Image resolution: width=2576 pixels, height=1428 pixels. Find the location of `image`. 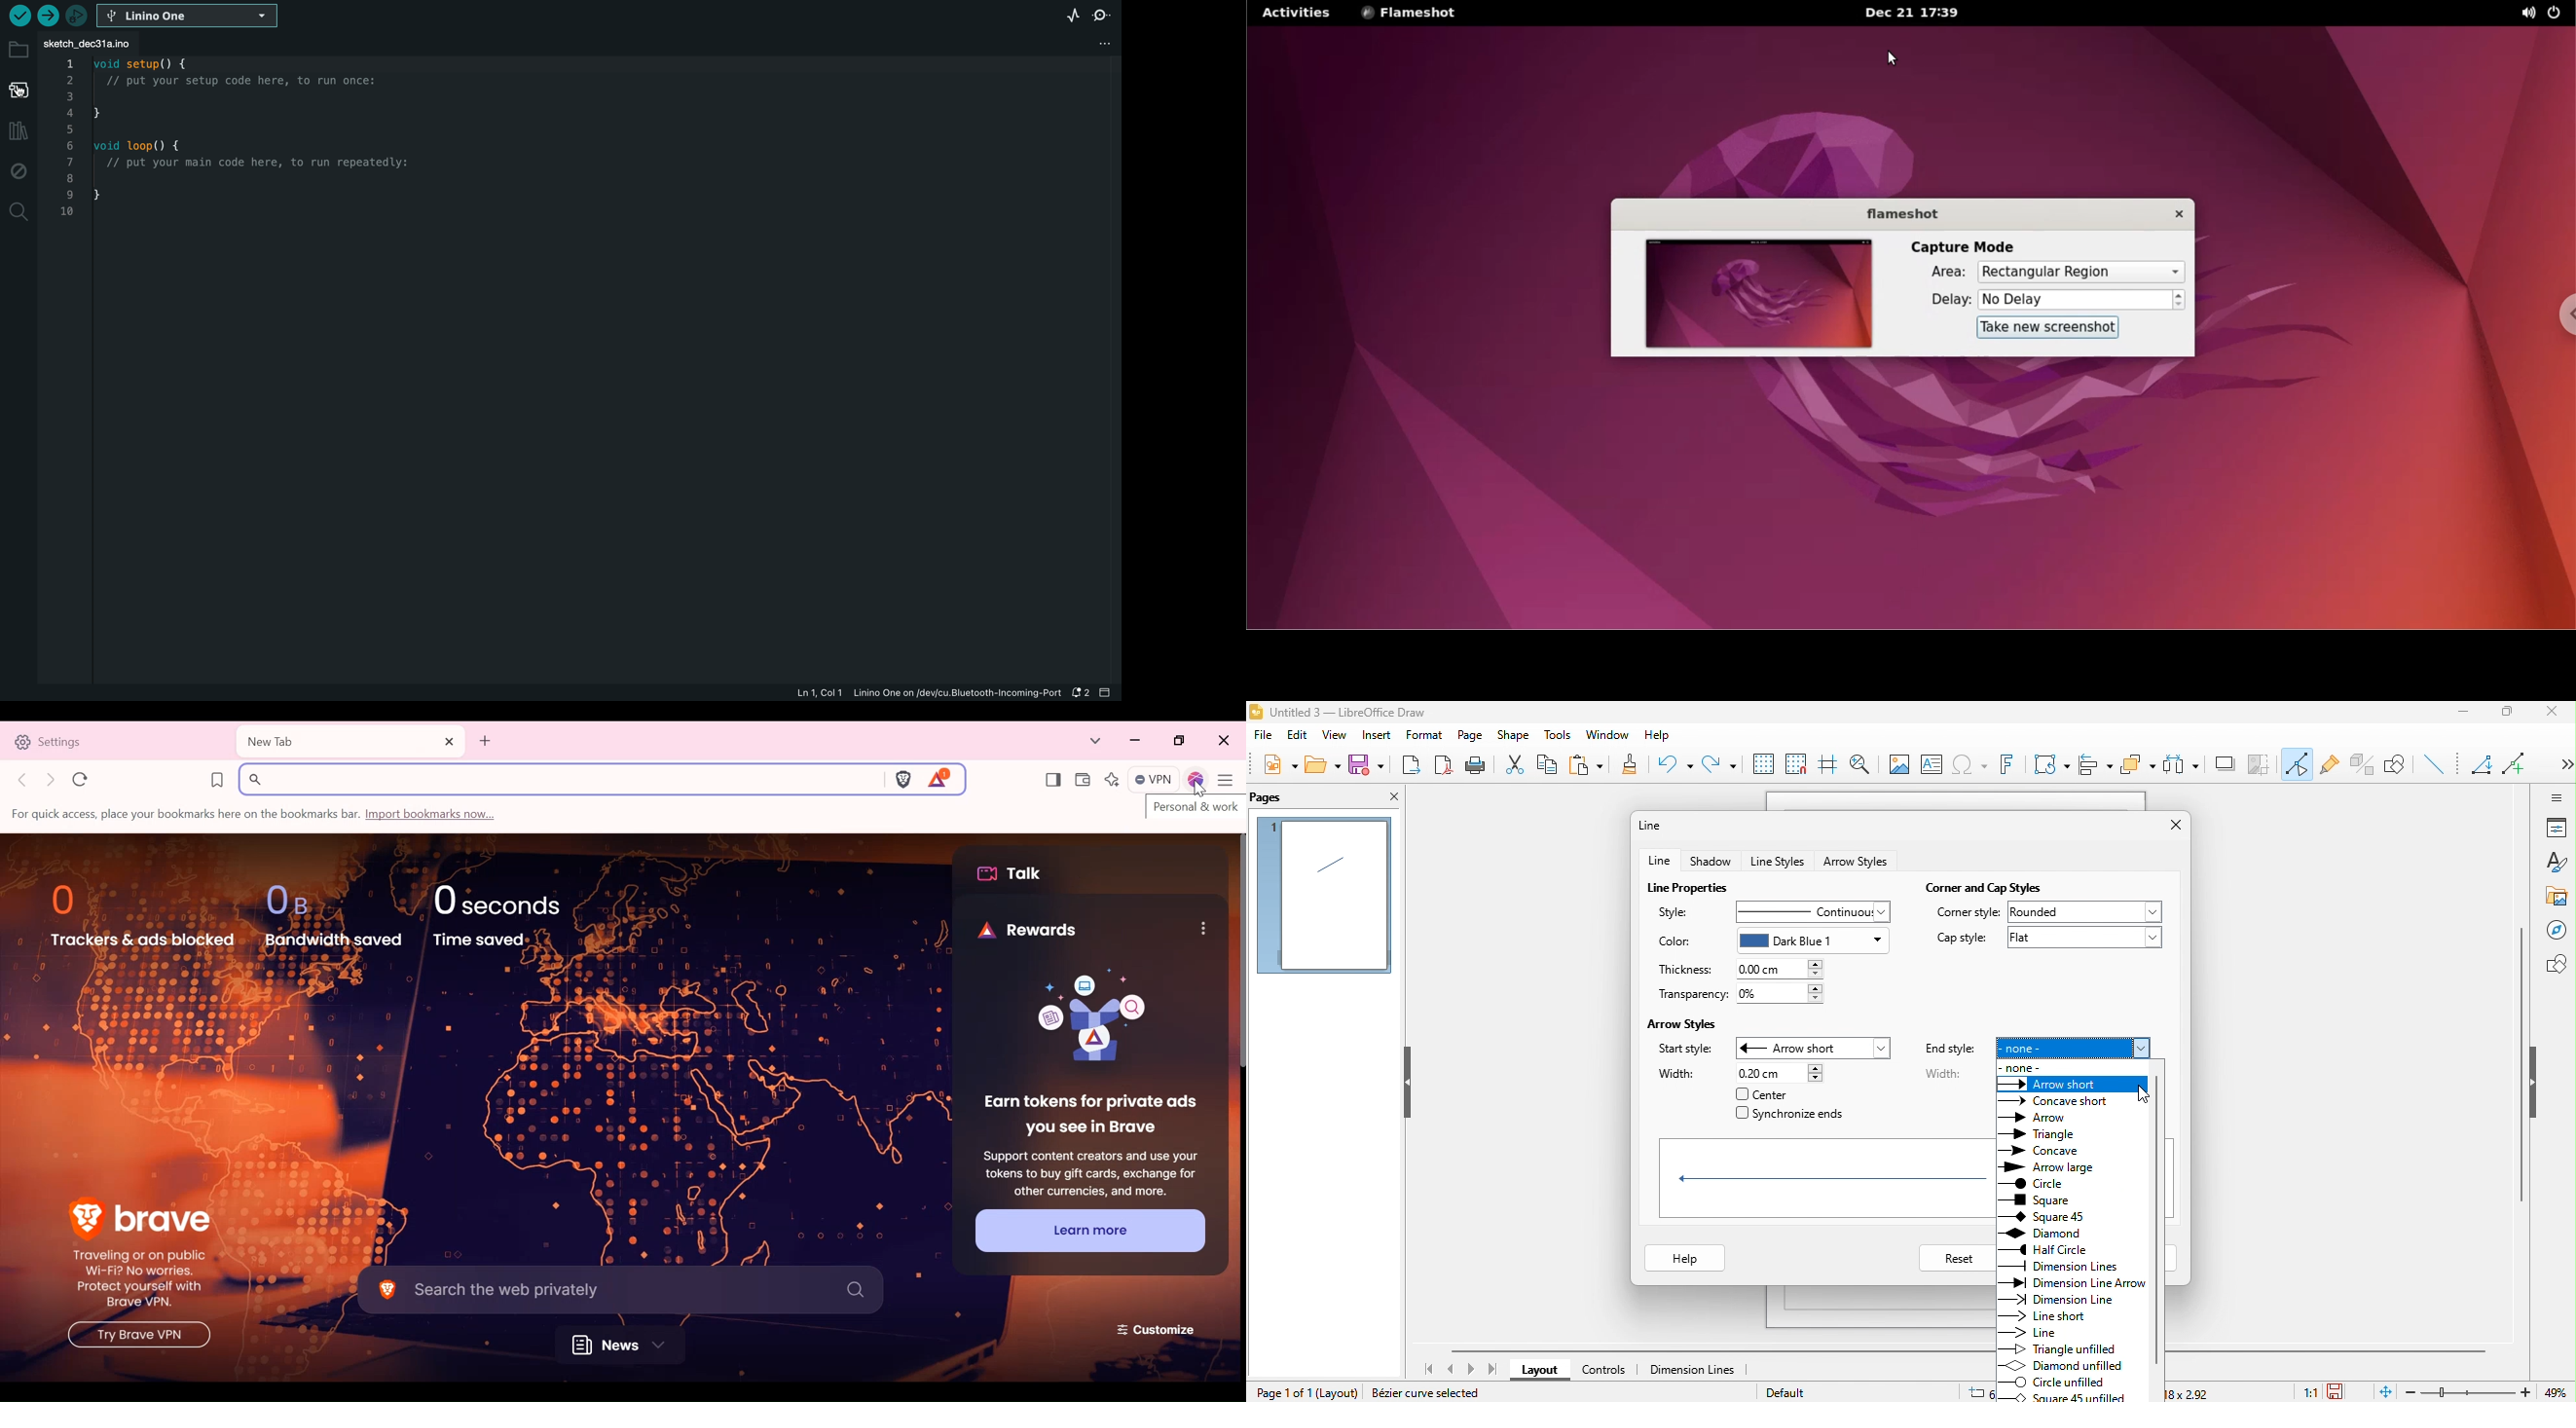

image is located at coordinates (1896, 763).